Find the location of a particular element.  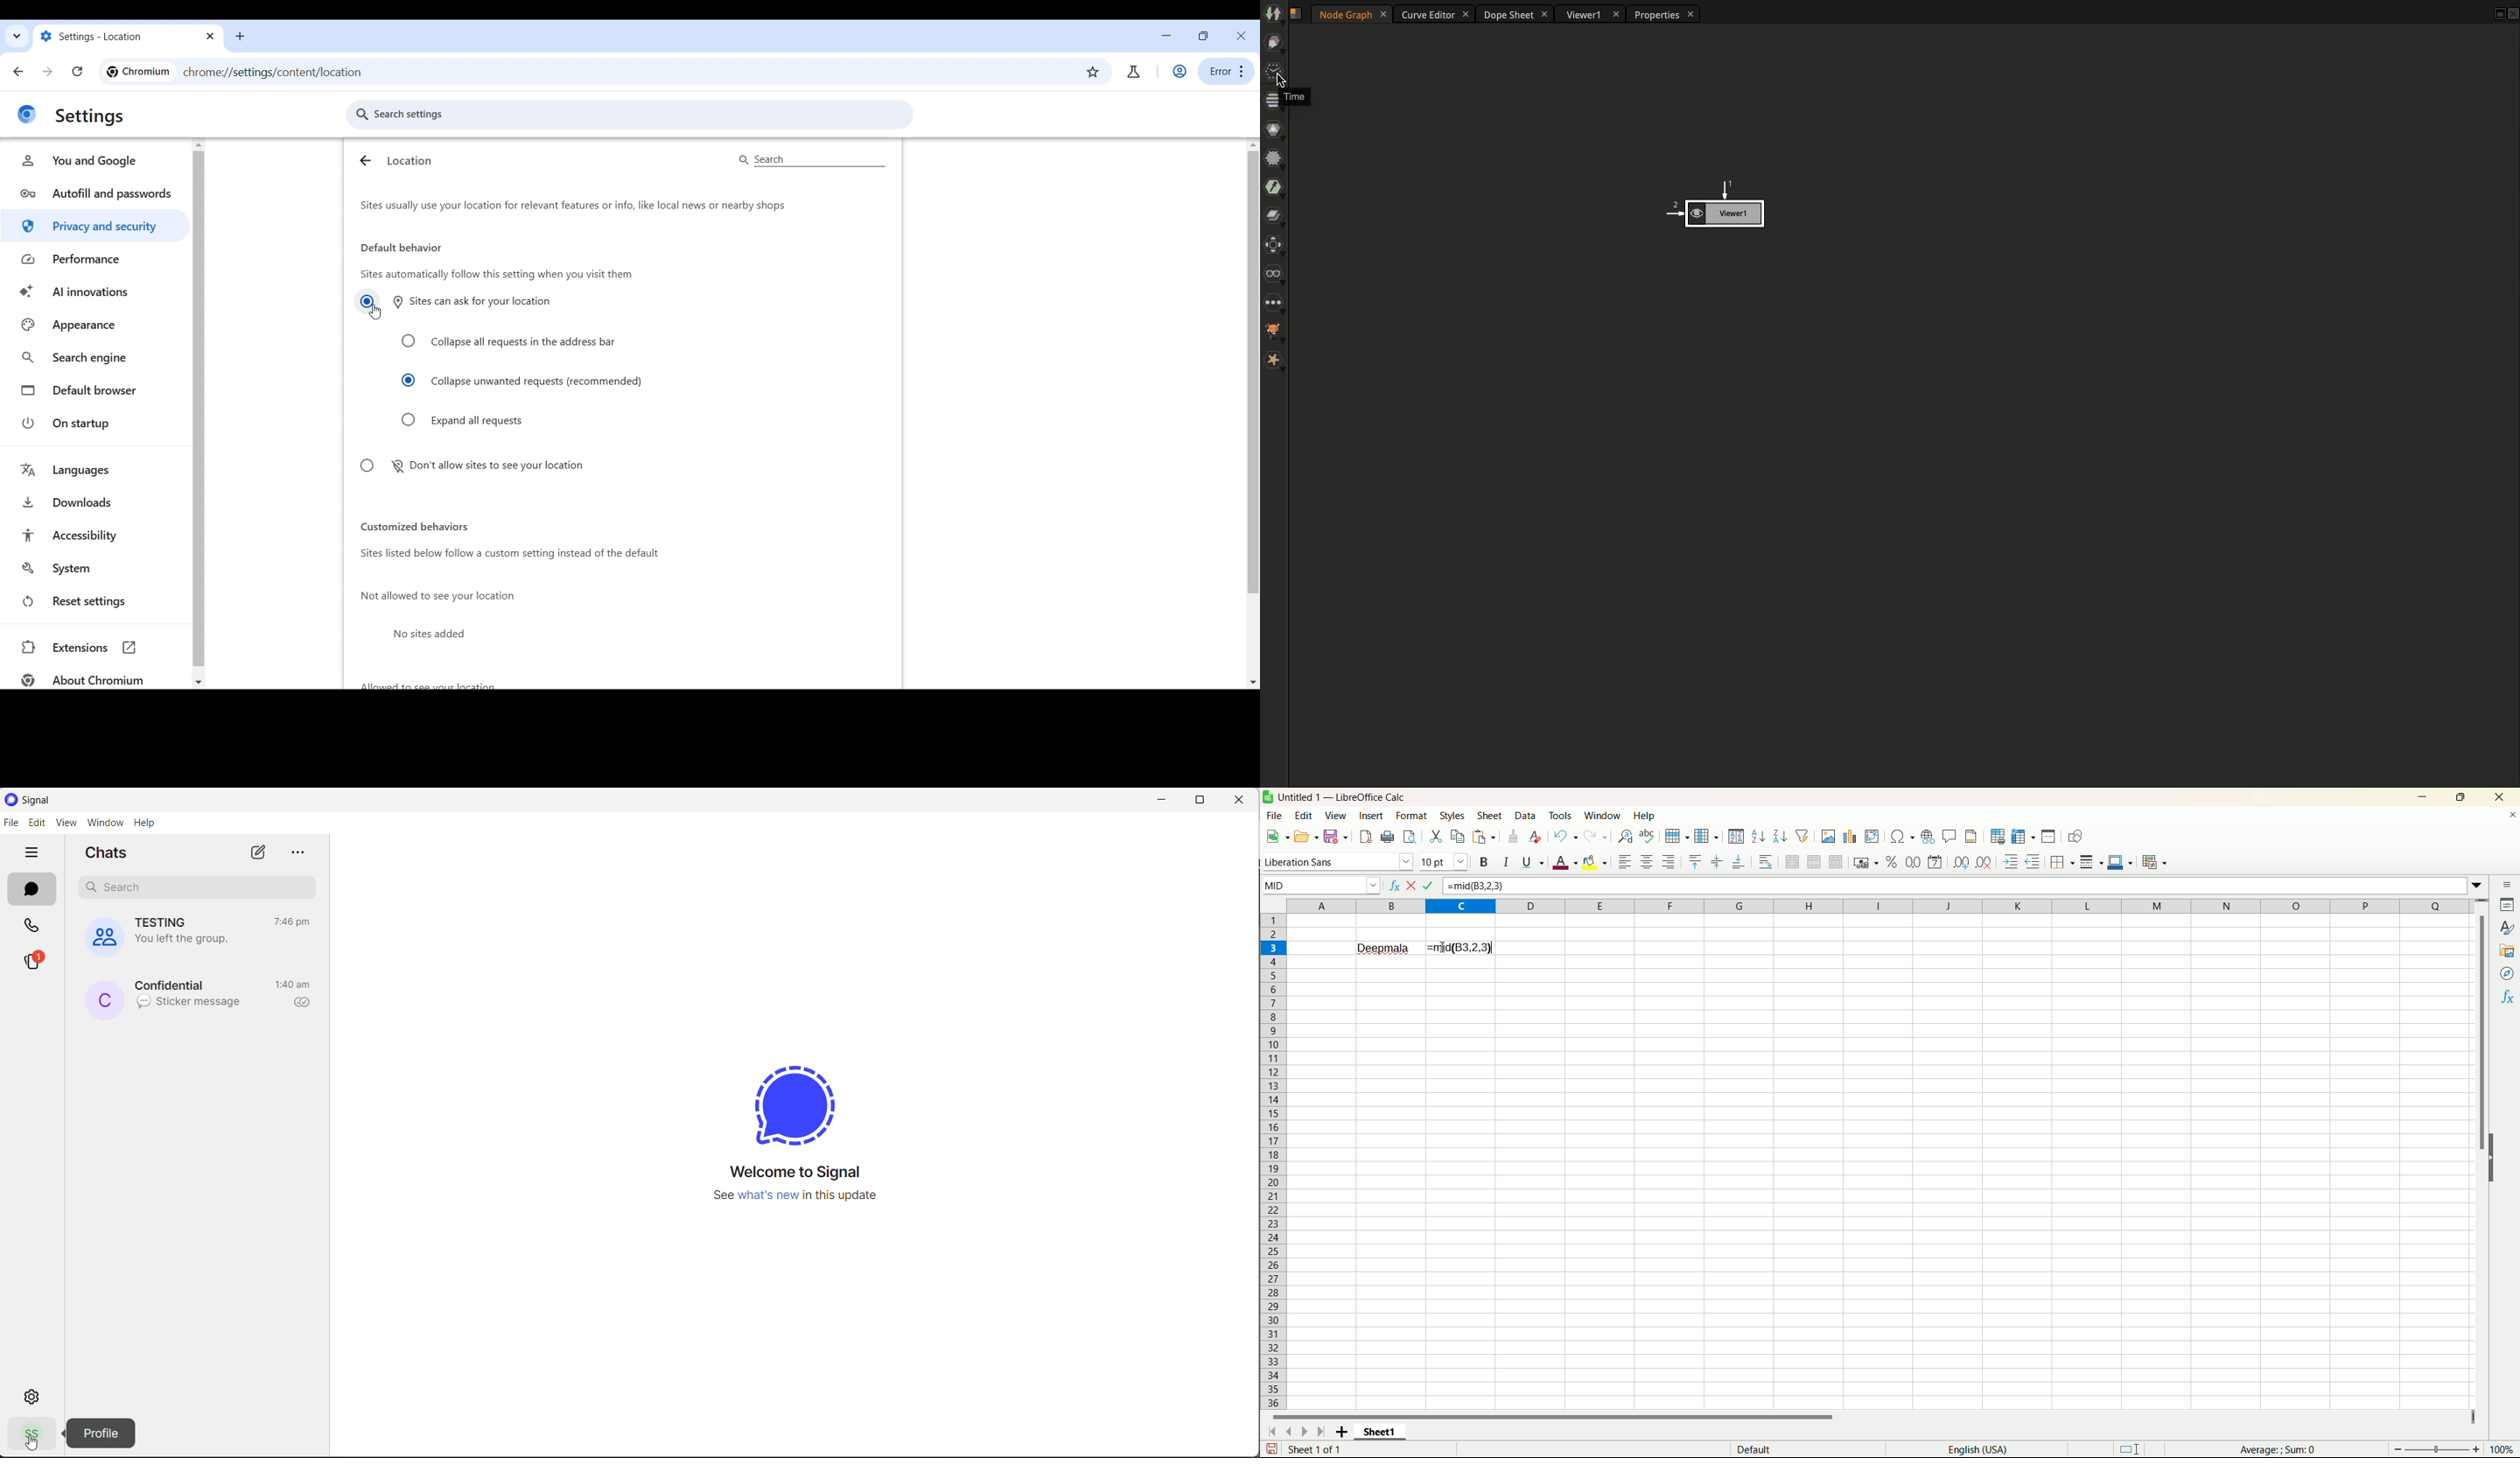

Export as pdf is located at coordinates (1366, 836).